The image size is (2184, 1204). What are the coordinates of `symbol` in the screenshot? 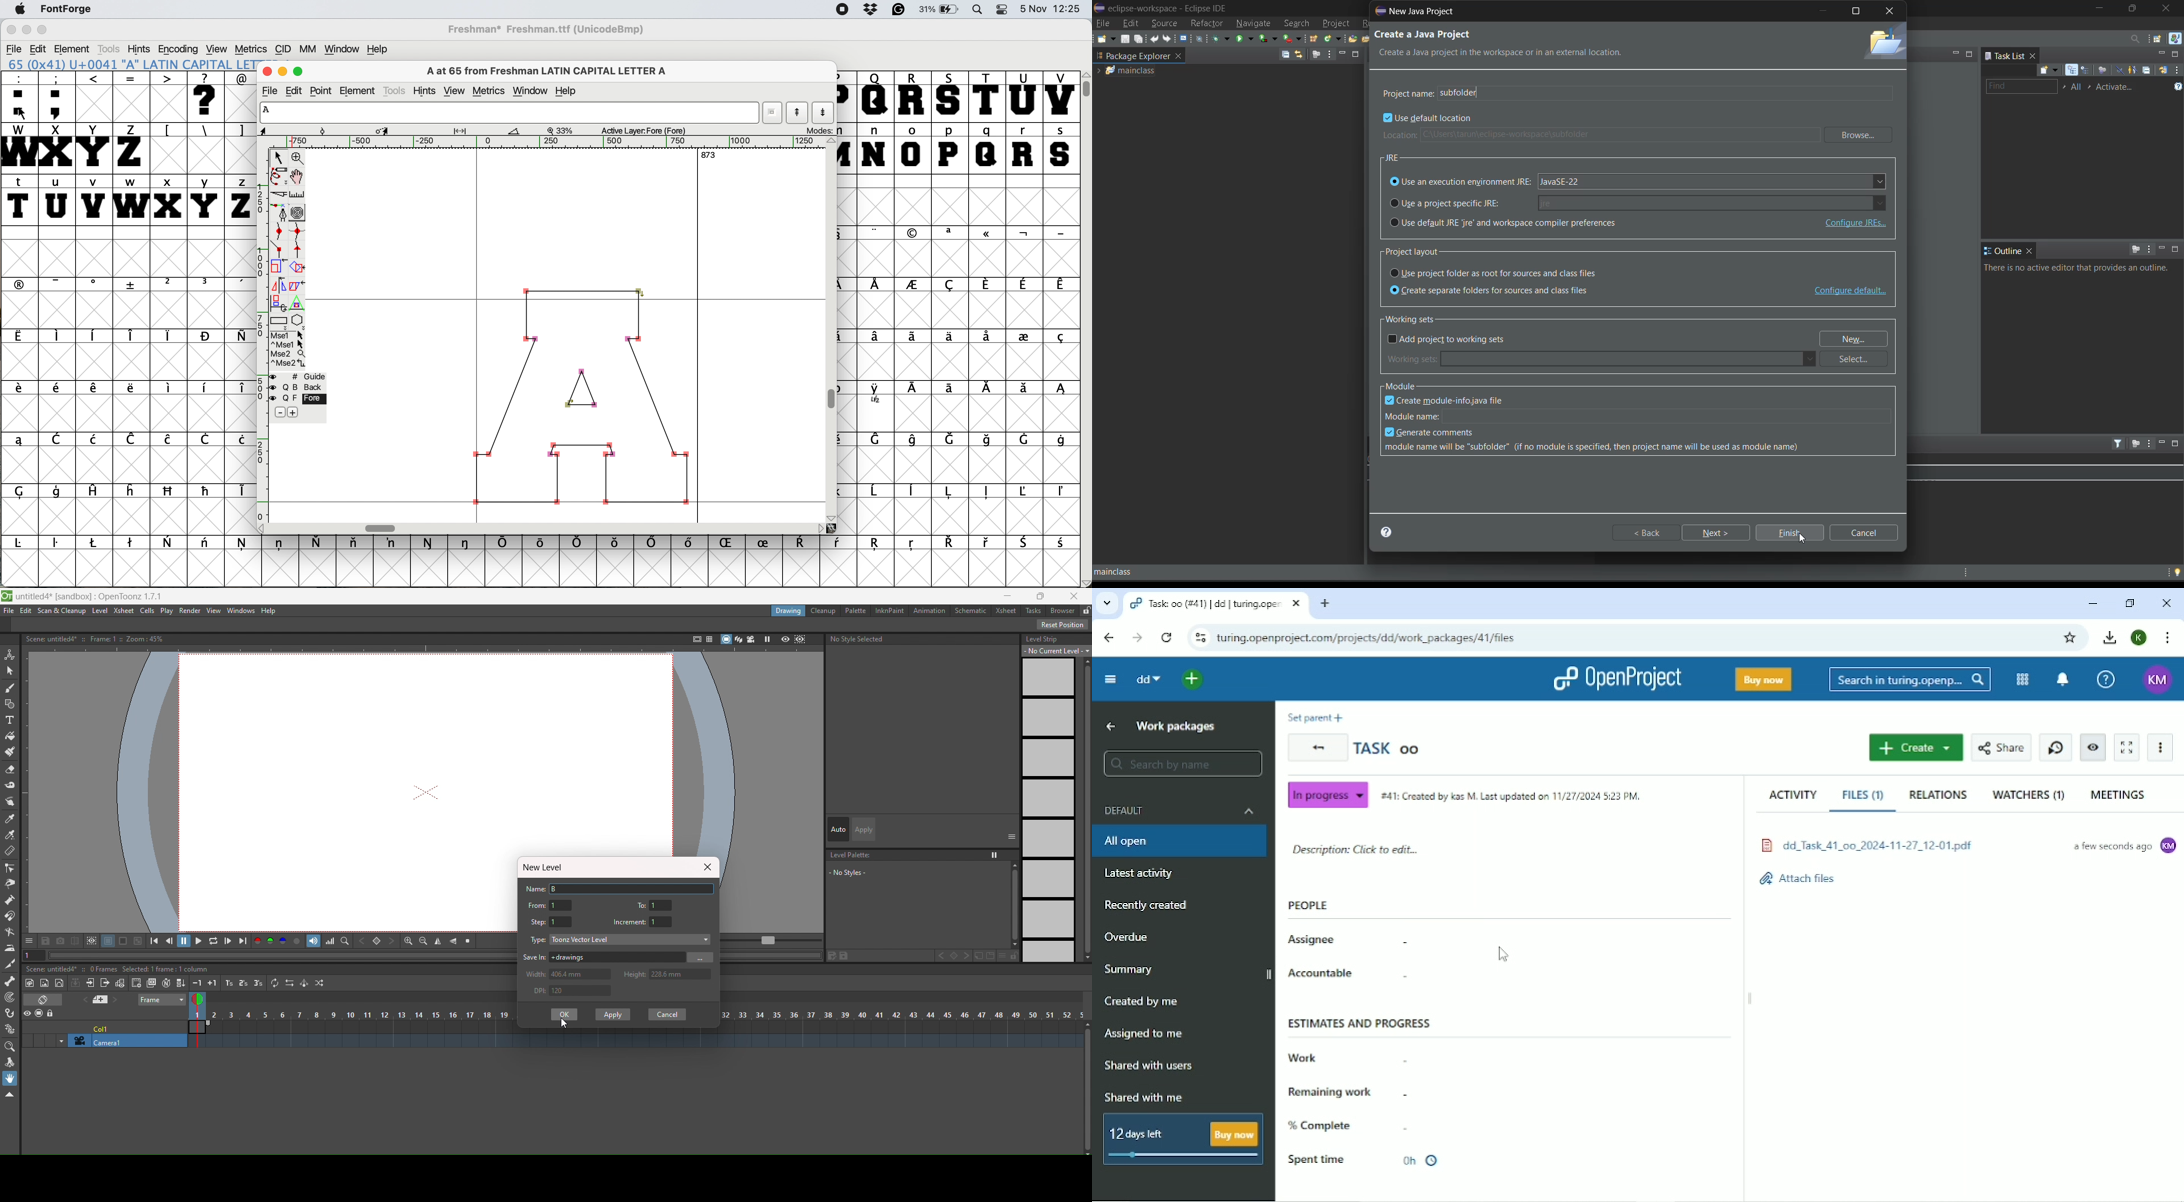 It's located at (243, 546).